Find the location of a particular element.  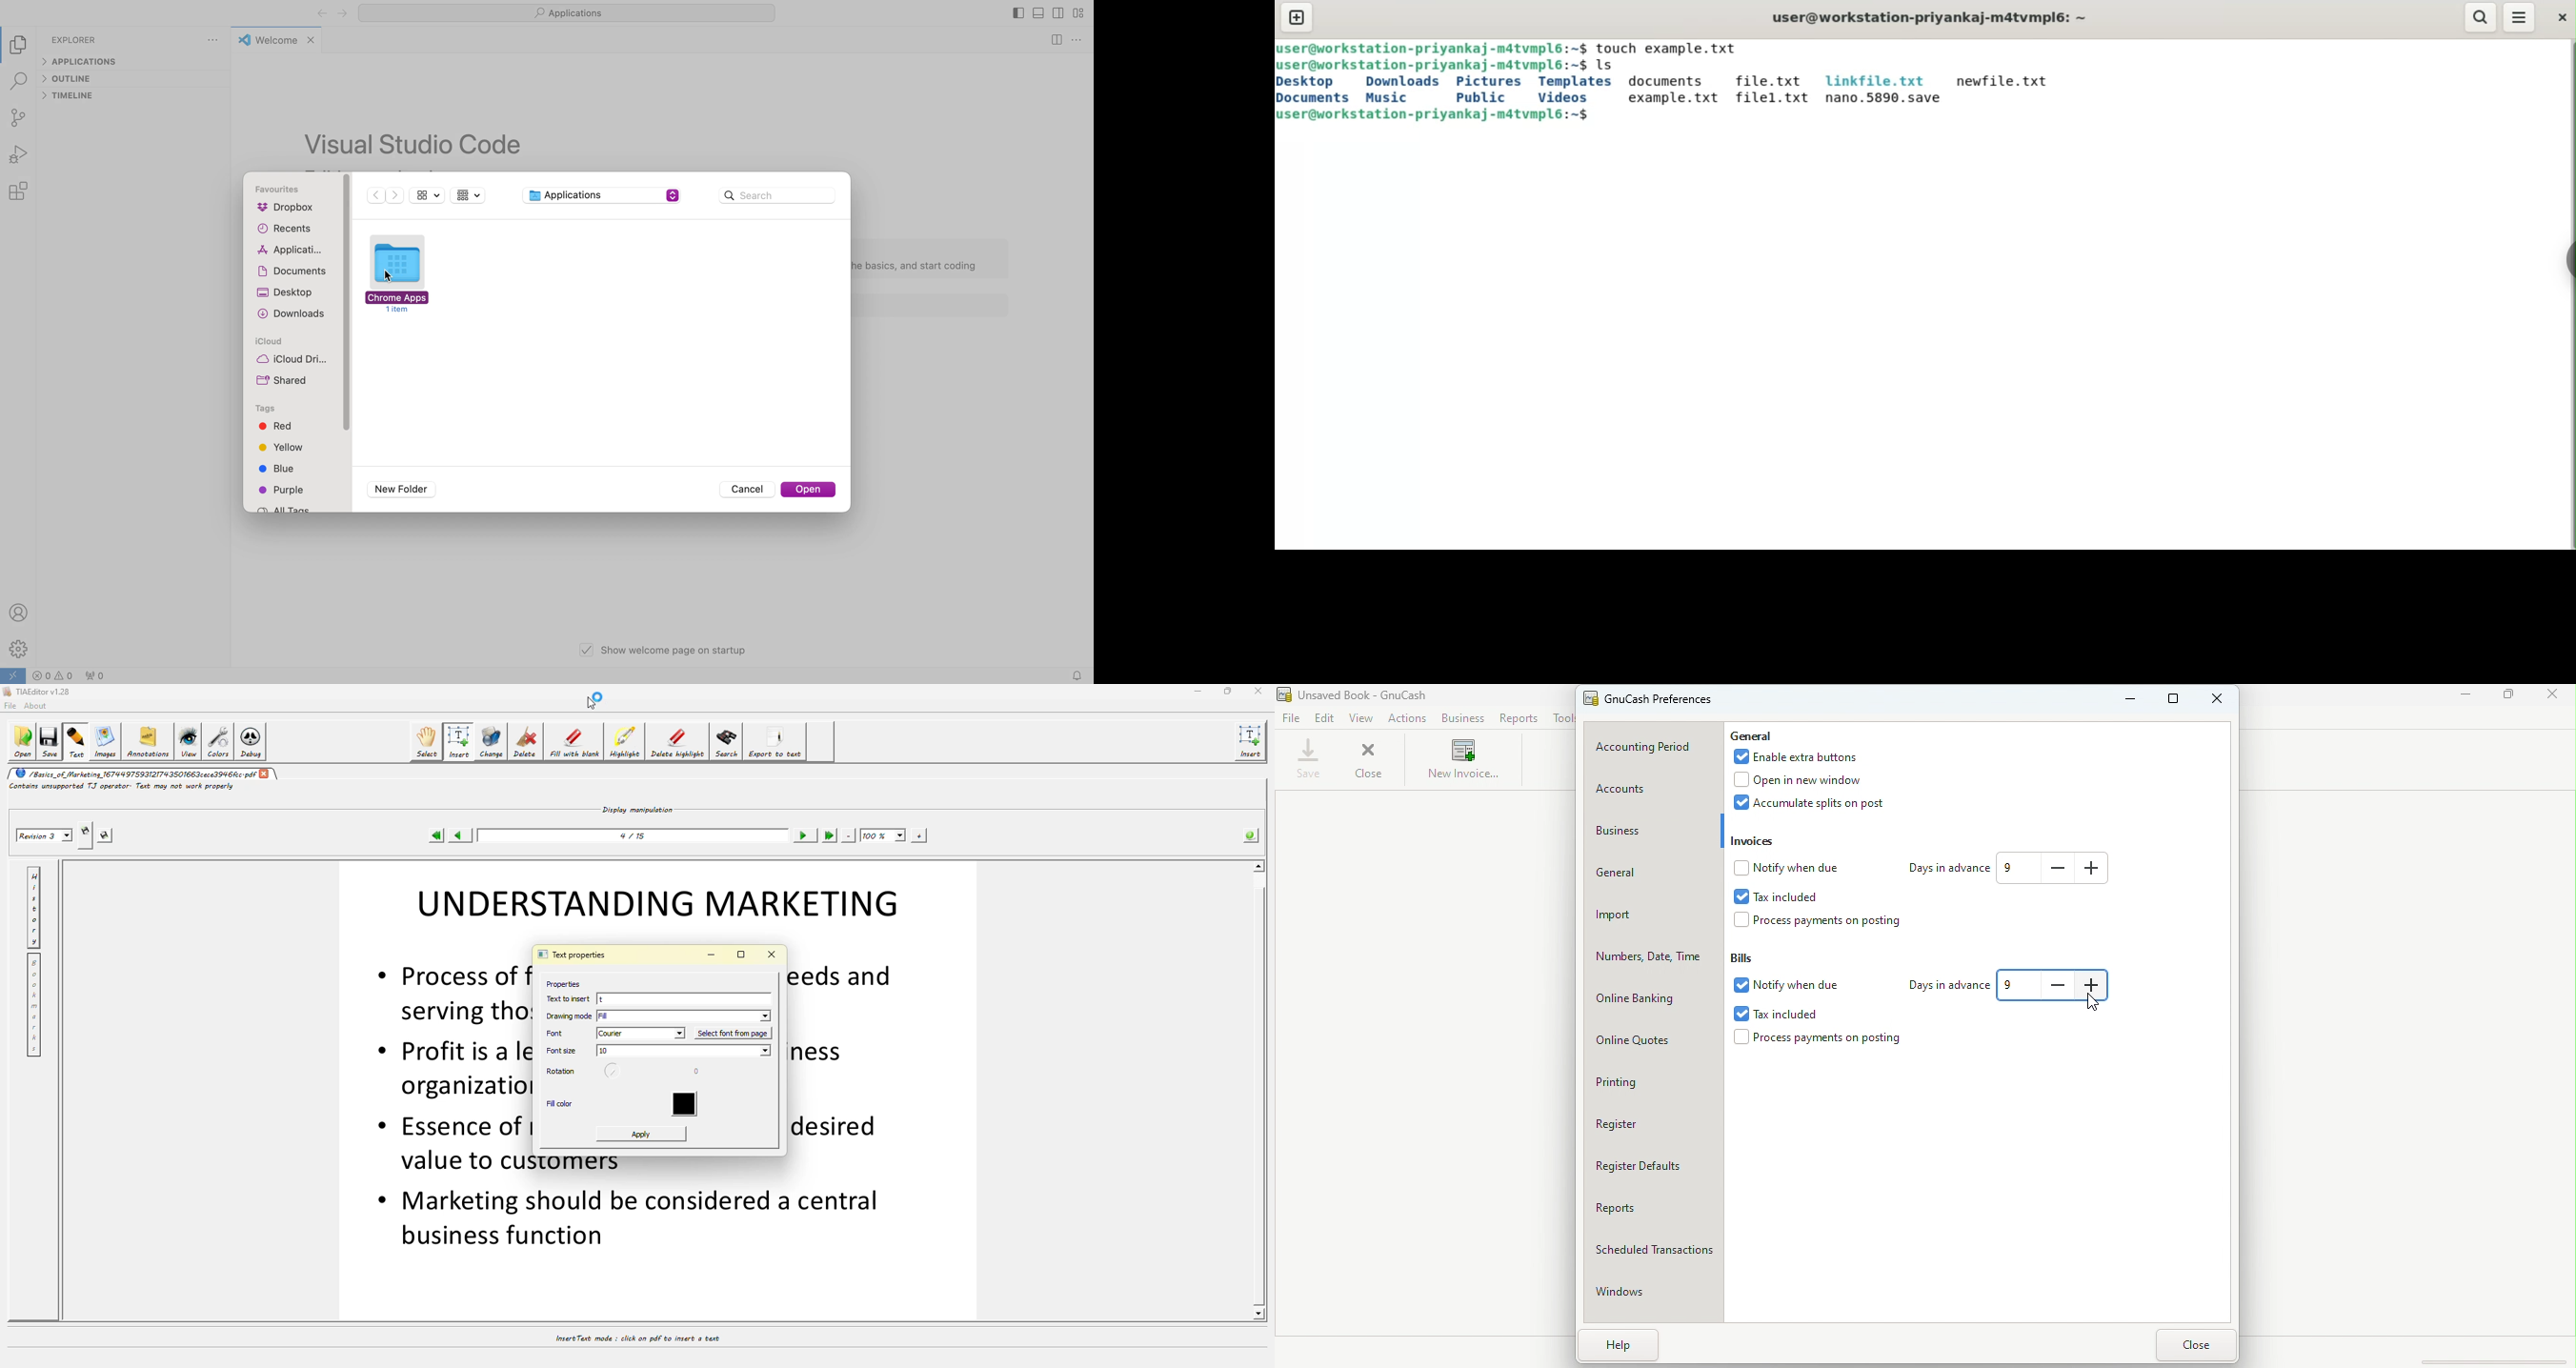

select font from page is located at coordinates (735, 1033).